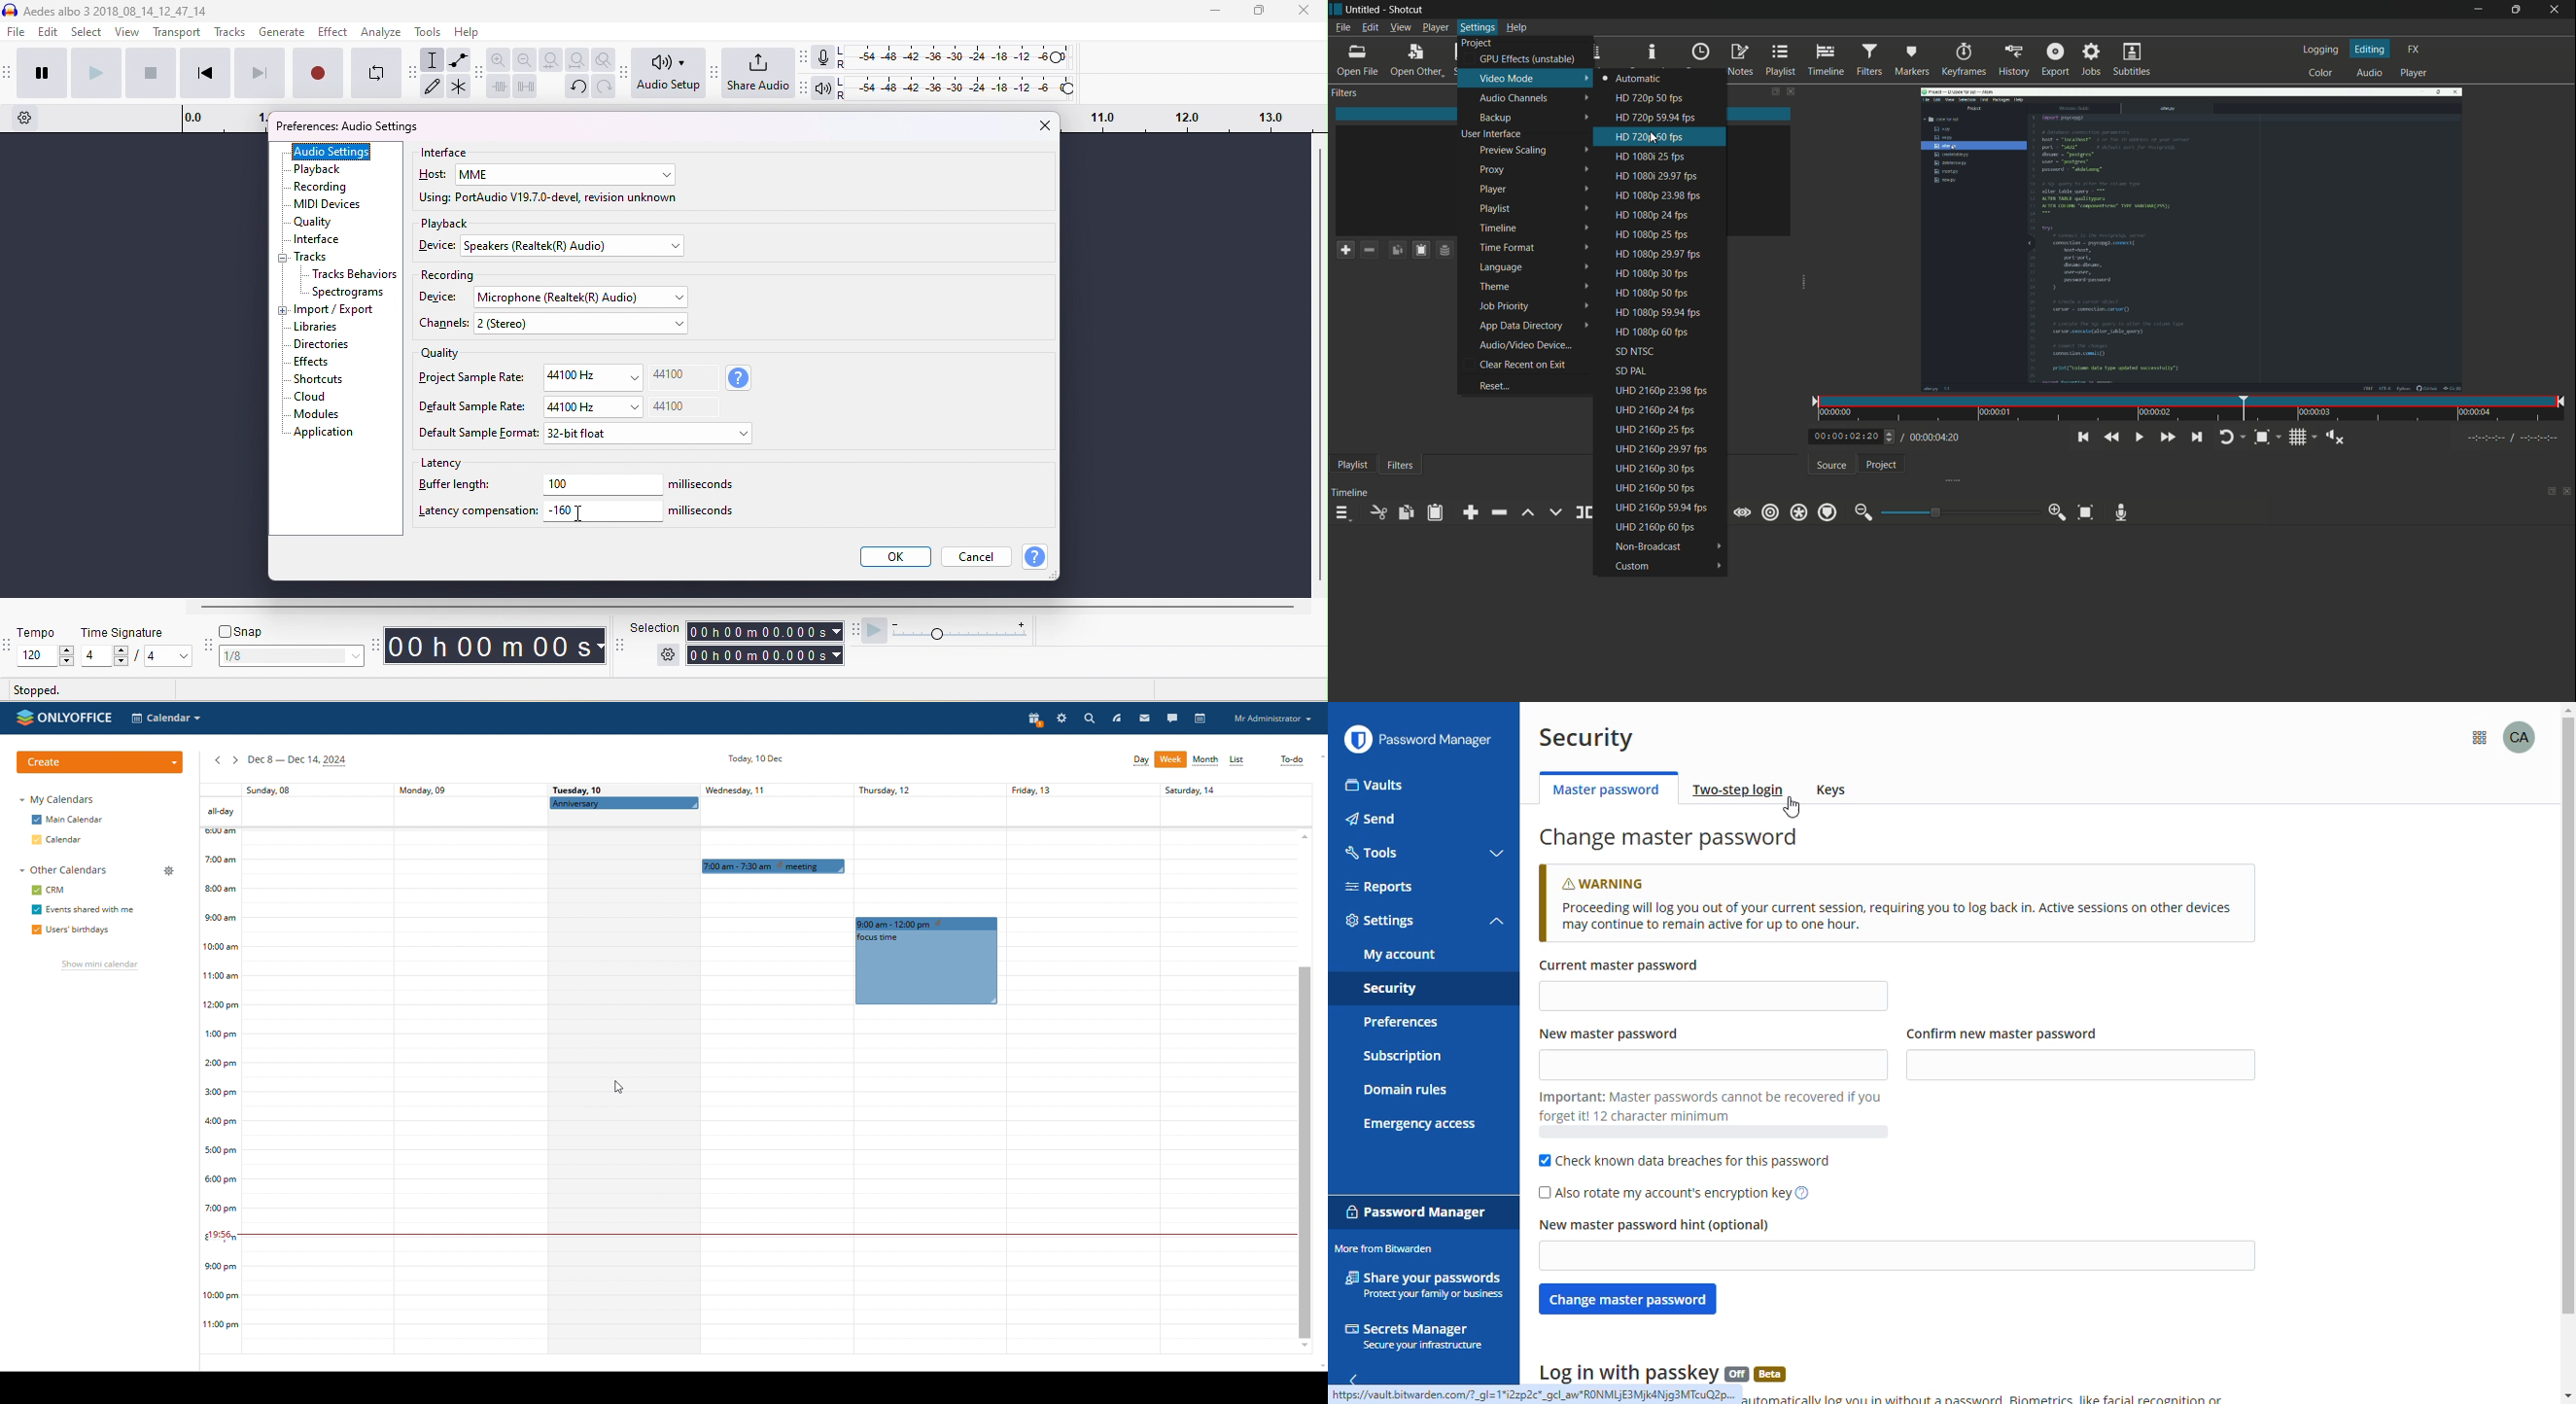 Image resolution: width=2576 pixels, height=1428 pixels. What do you see at coordinates (843, 66) in the screenshot?
I see `R` at bounding box center [843, 66].